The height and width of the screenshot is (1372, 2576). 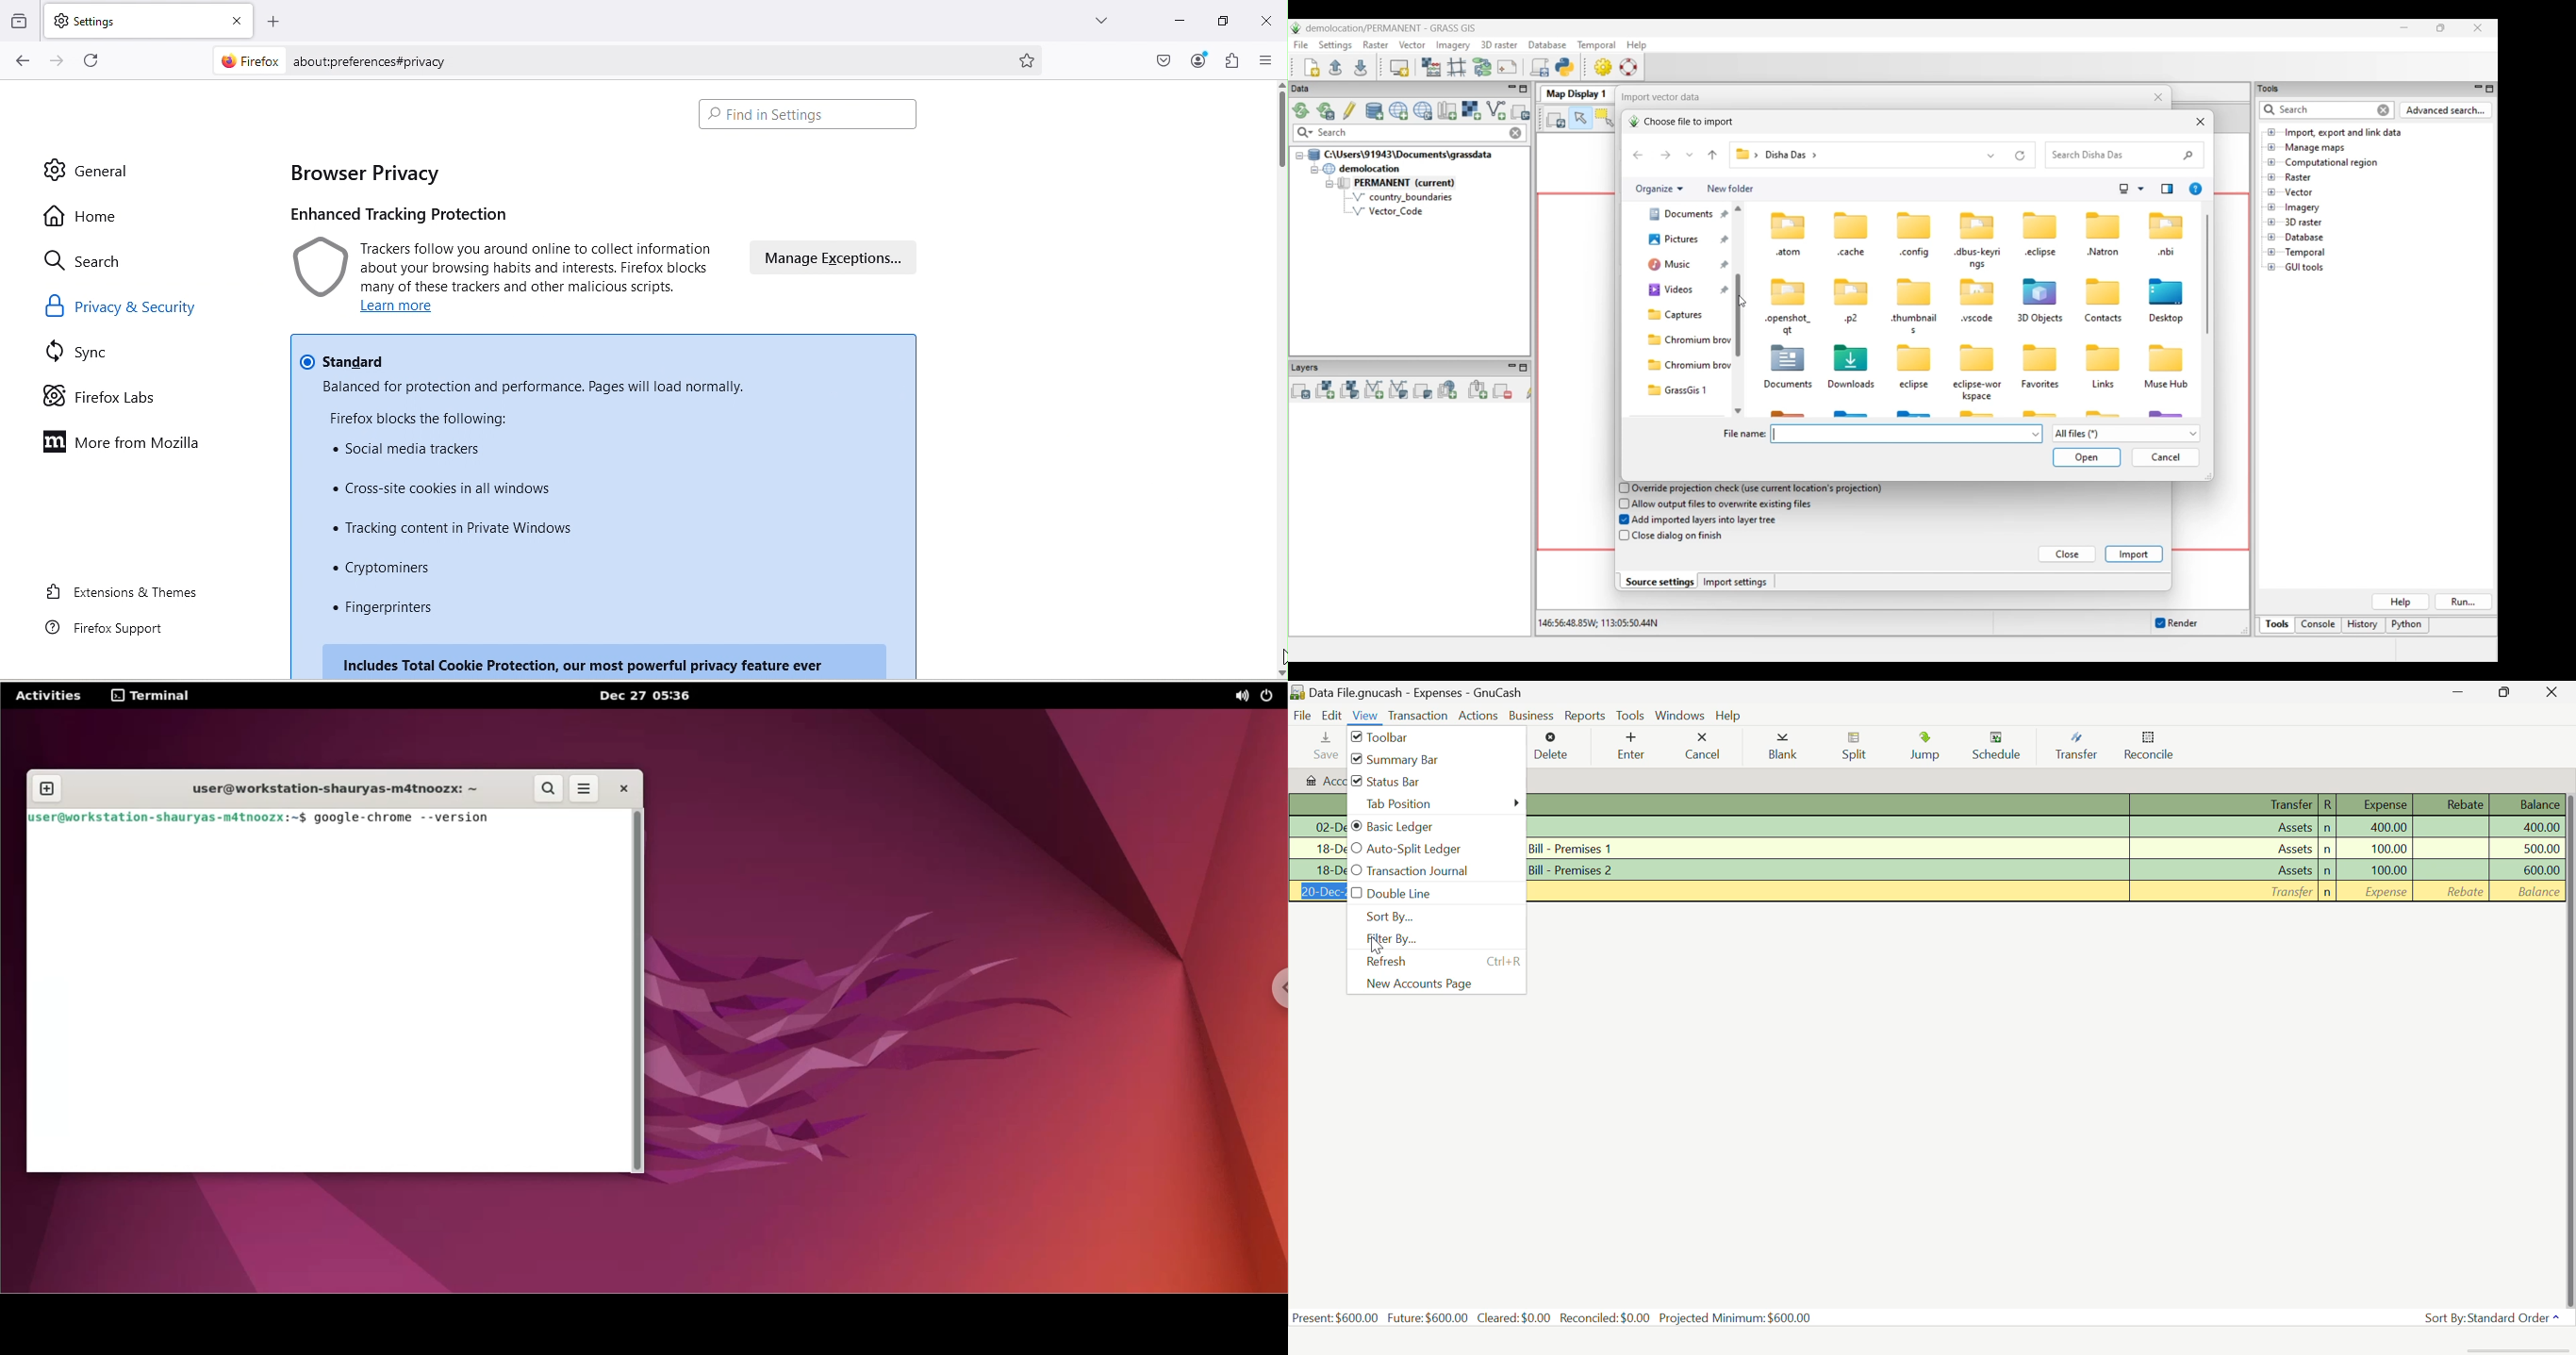 I want to click on Sort By: Standard Order, so click(x=2499, y=1317).